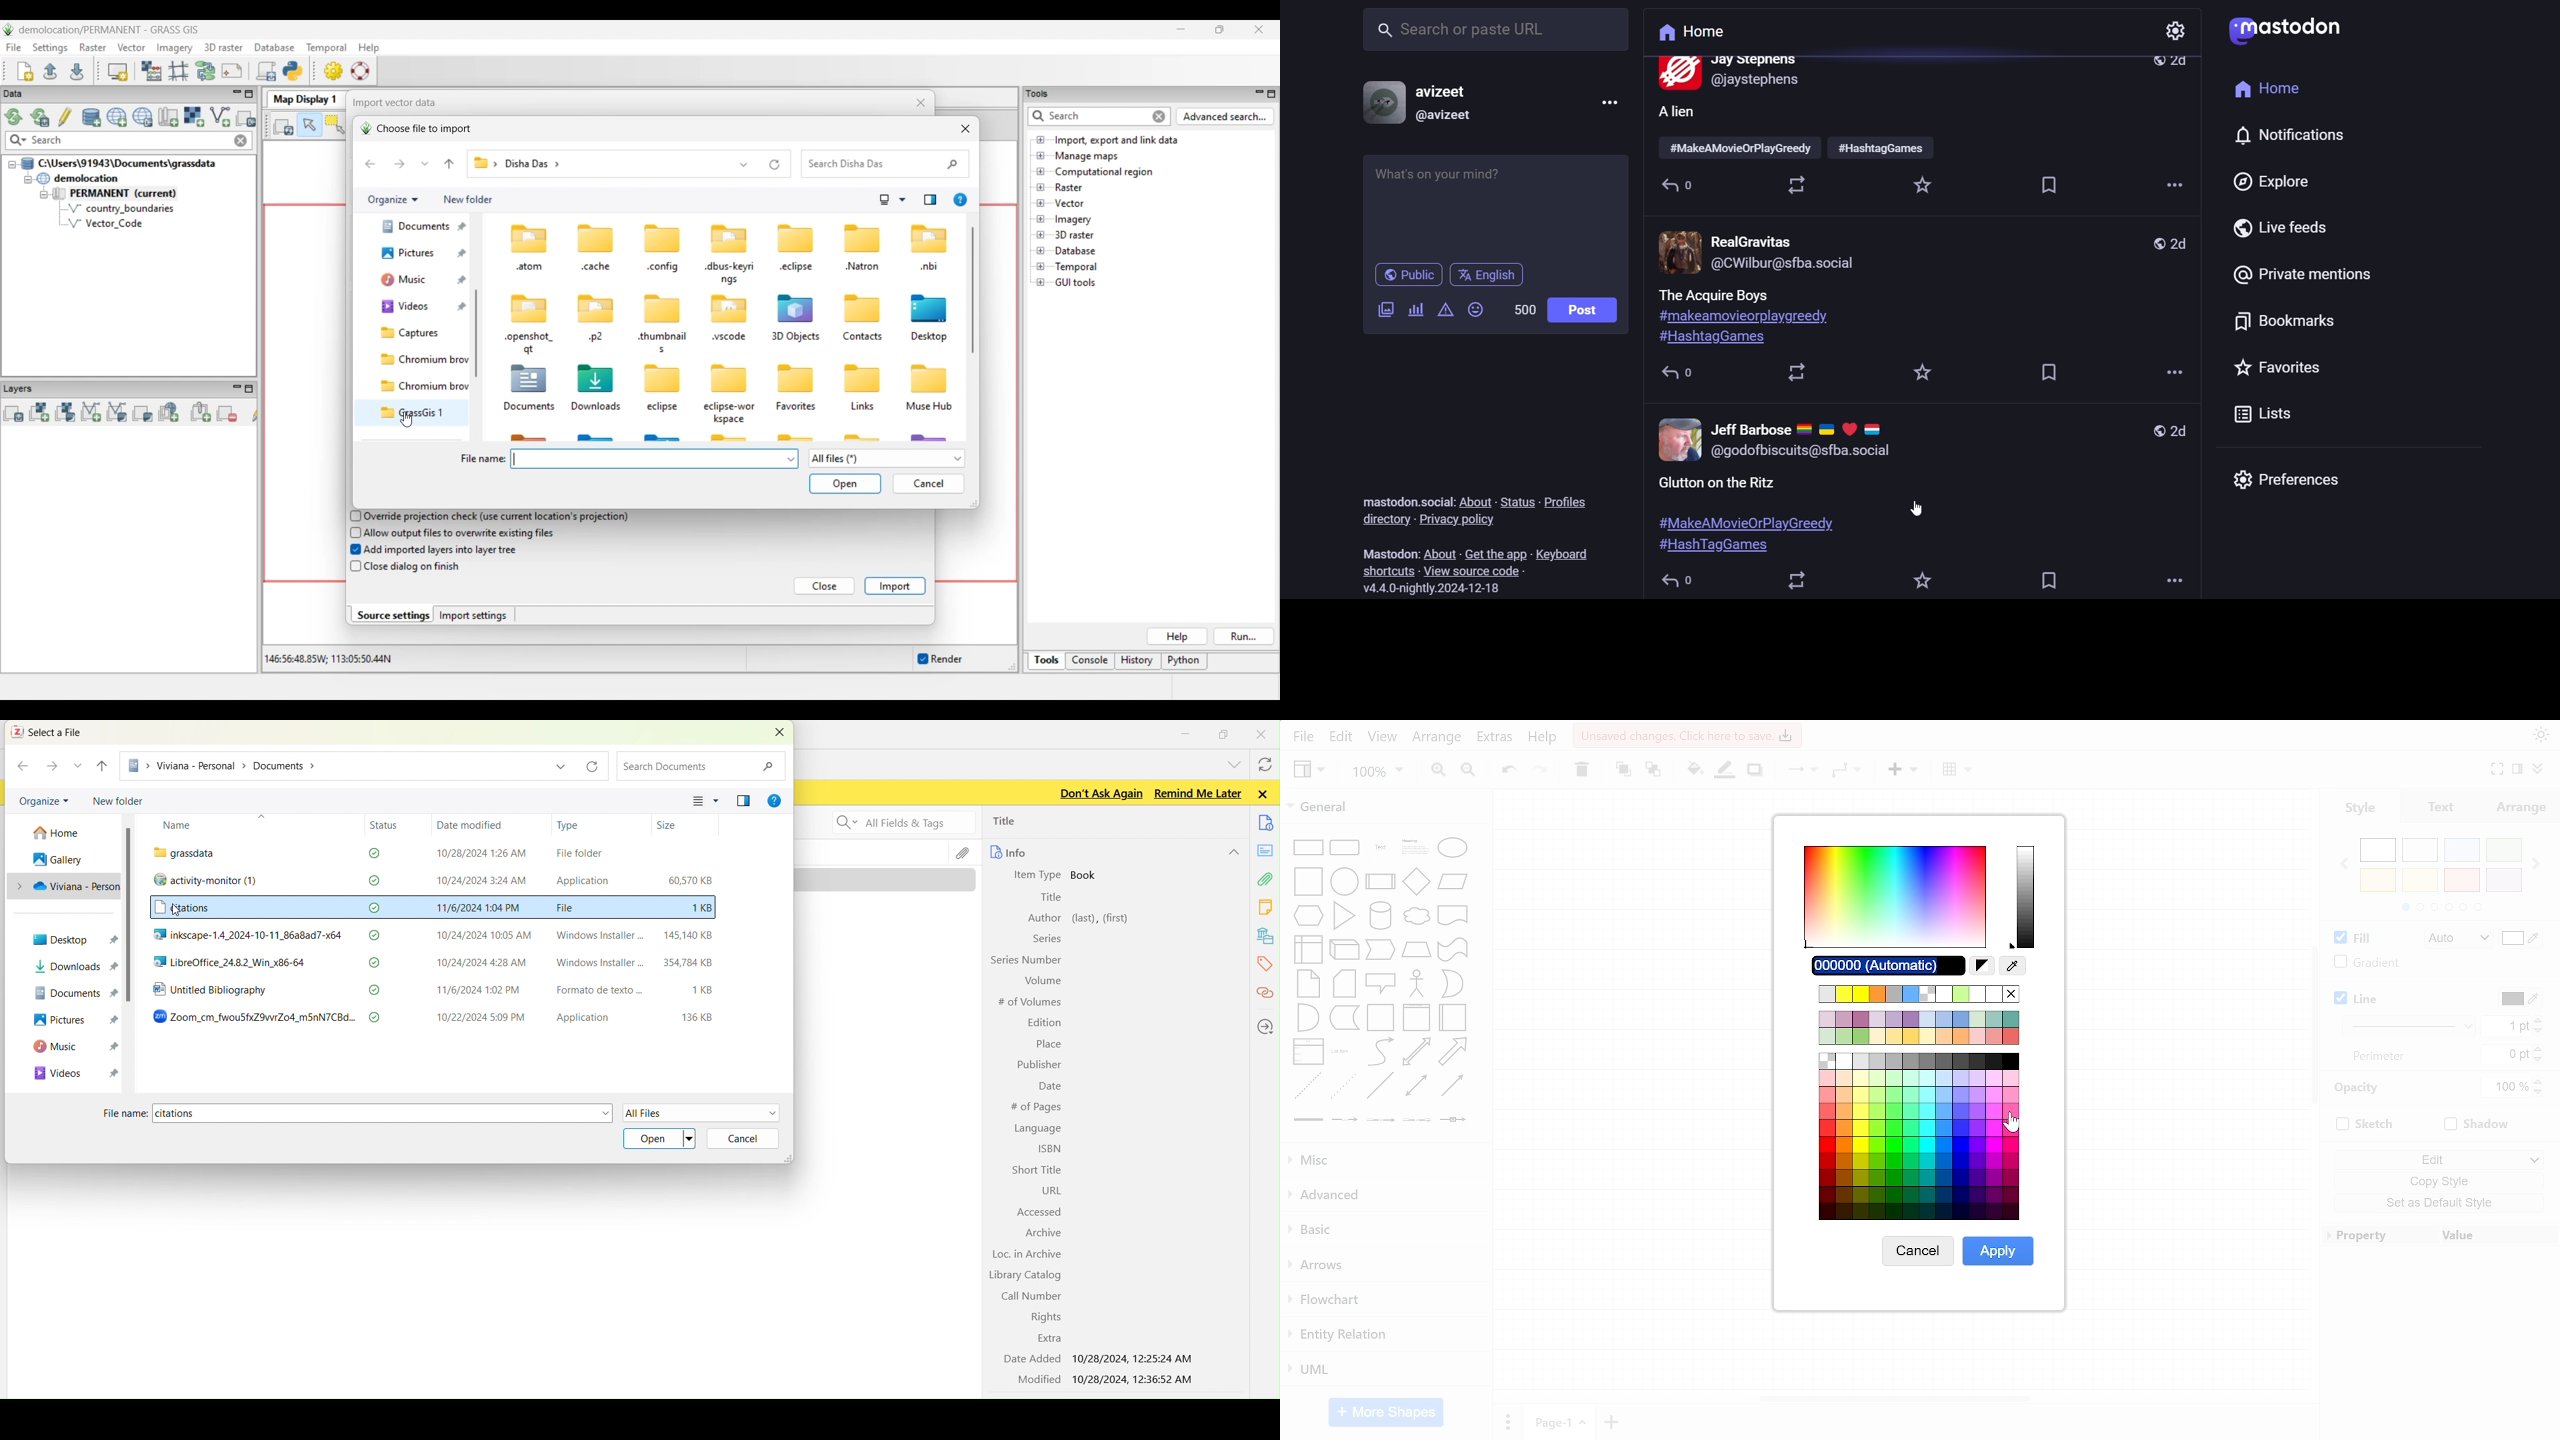 This screenshot has height=1456, width=2576. I want to click on Author, so click(1044, 919).